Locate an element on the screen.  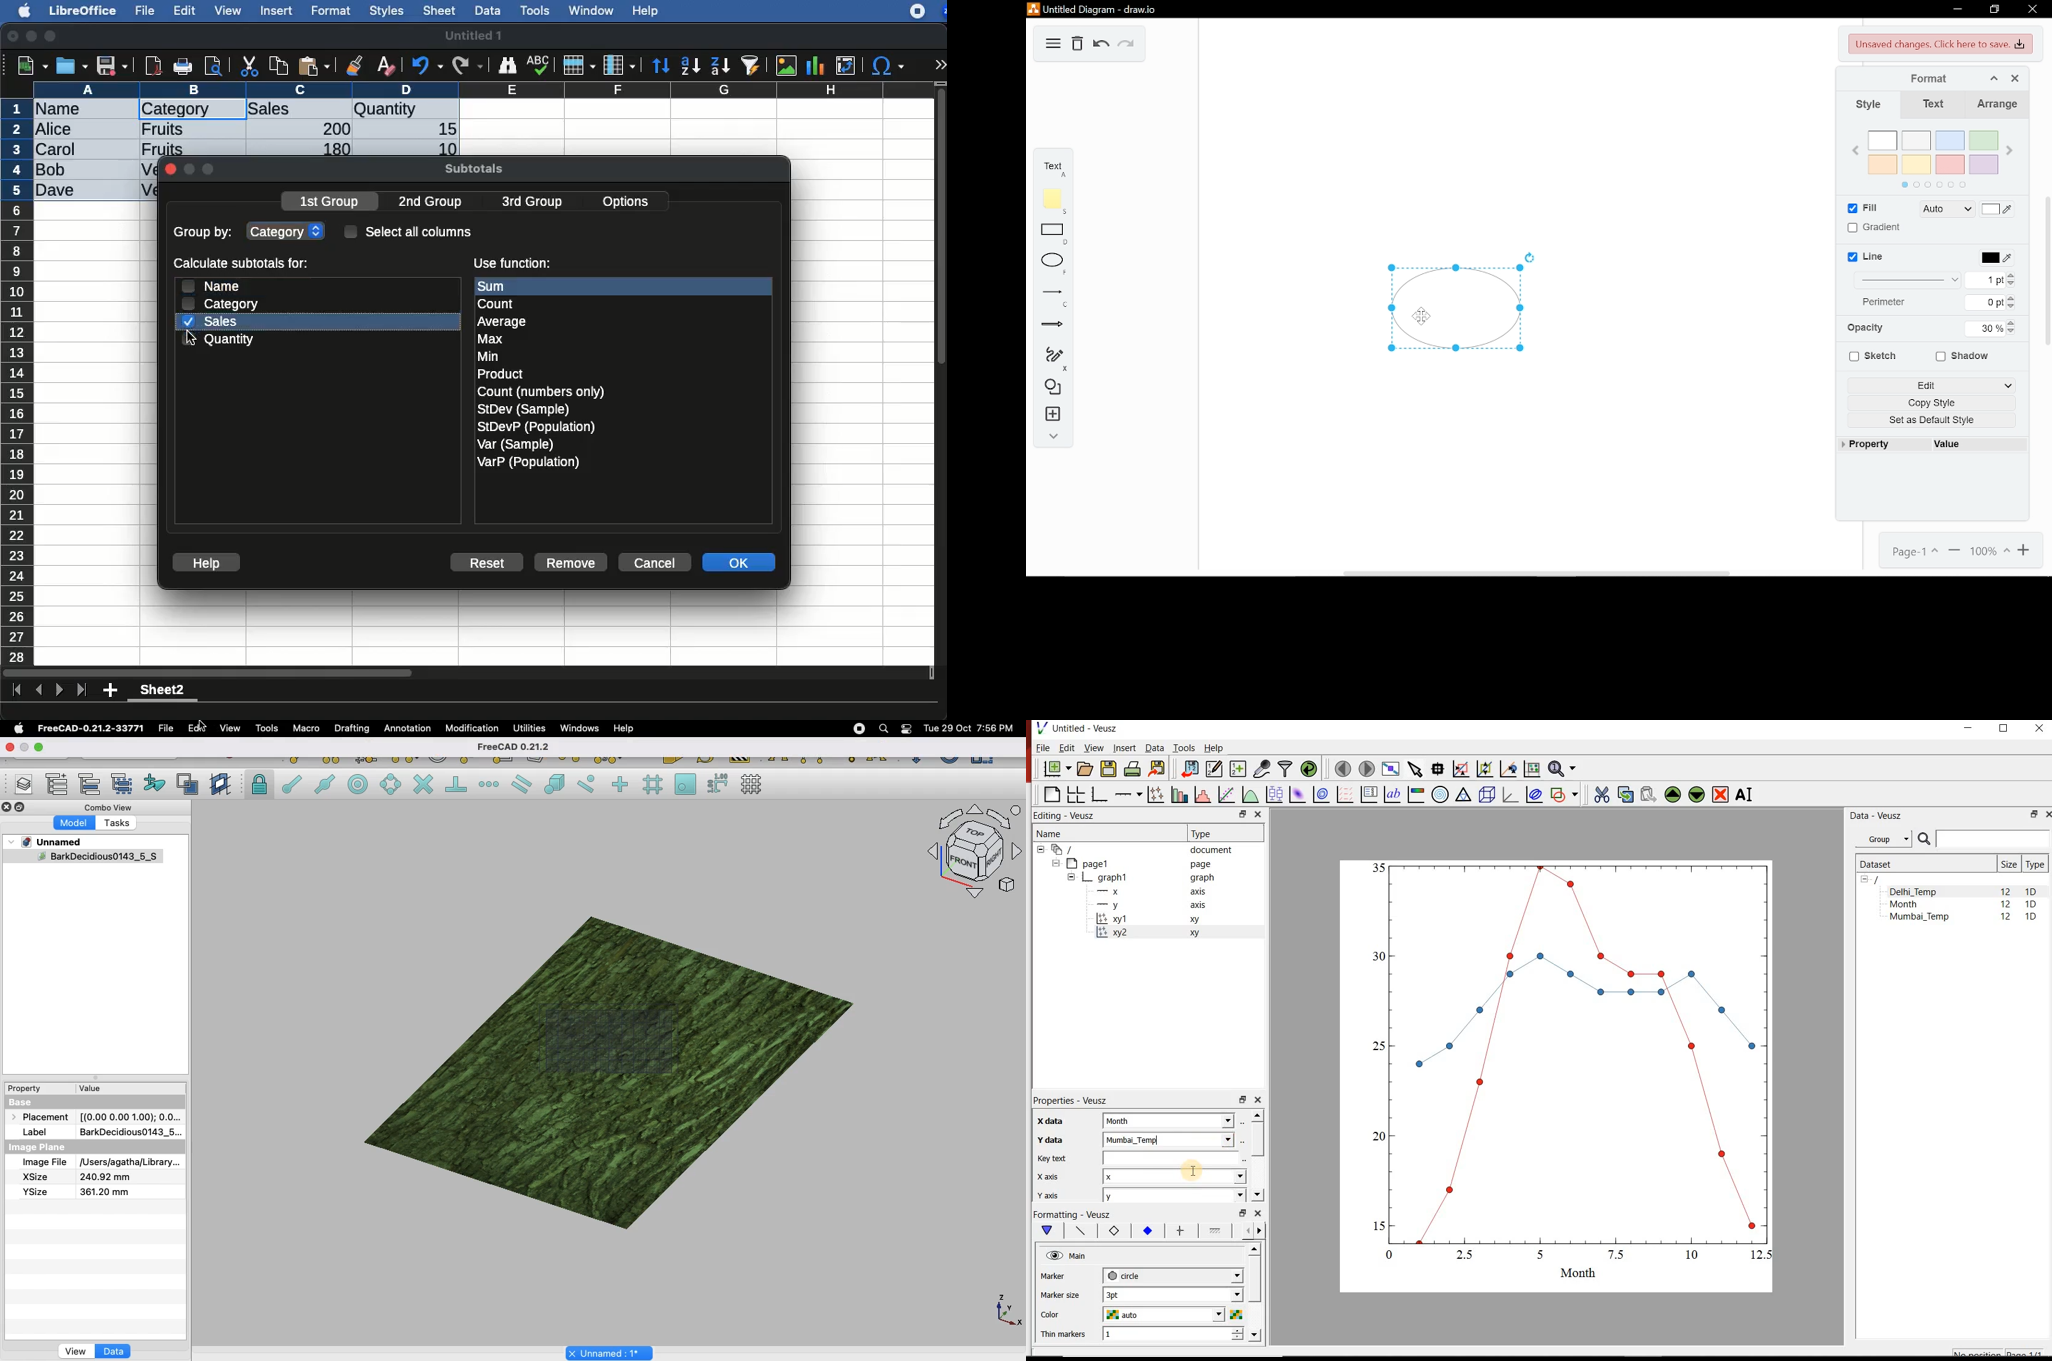
expand is located at coordinates (940, 65).